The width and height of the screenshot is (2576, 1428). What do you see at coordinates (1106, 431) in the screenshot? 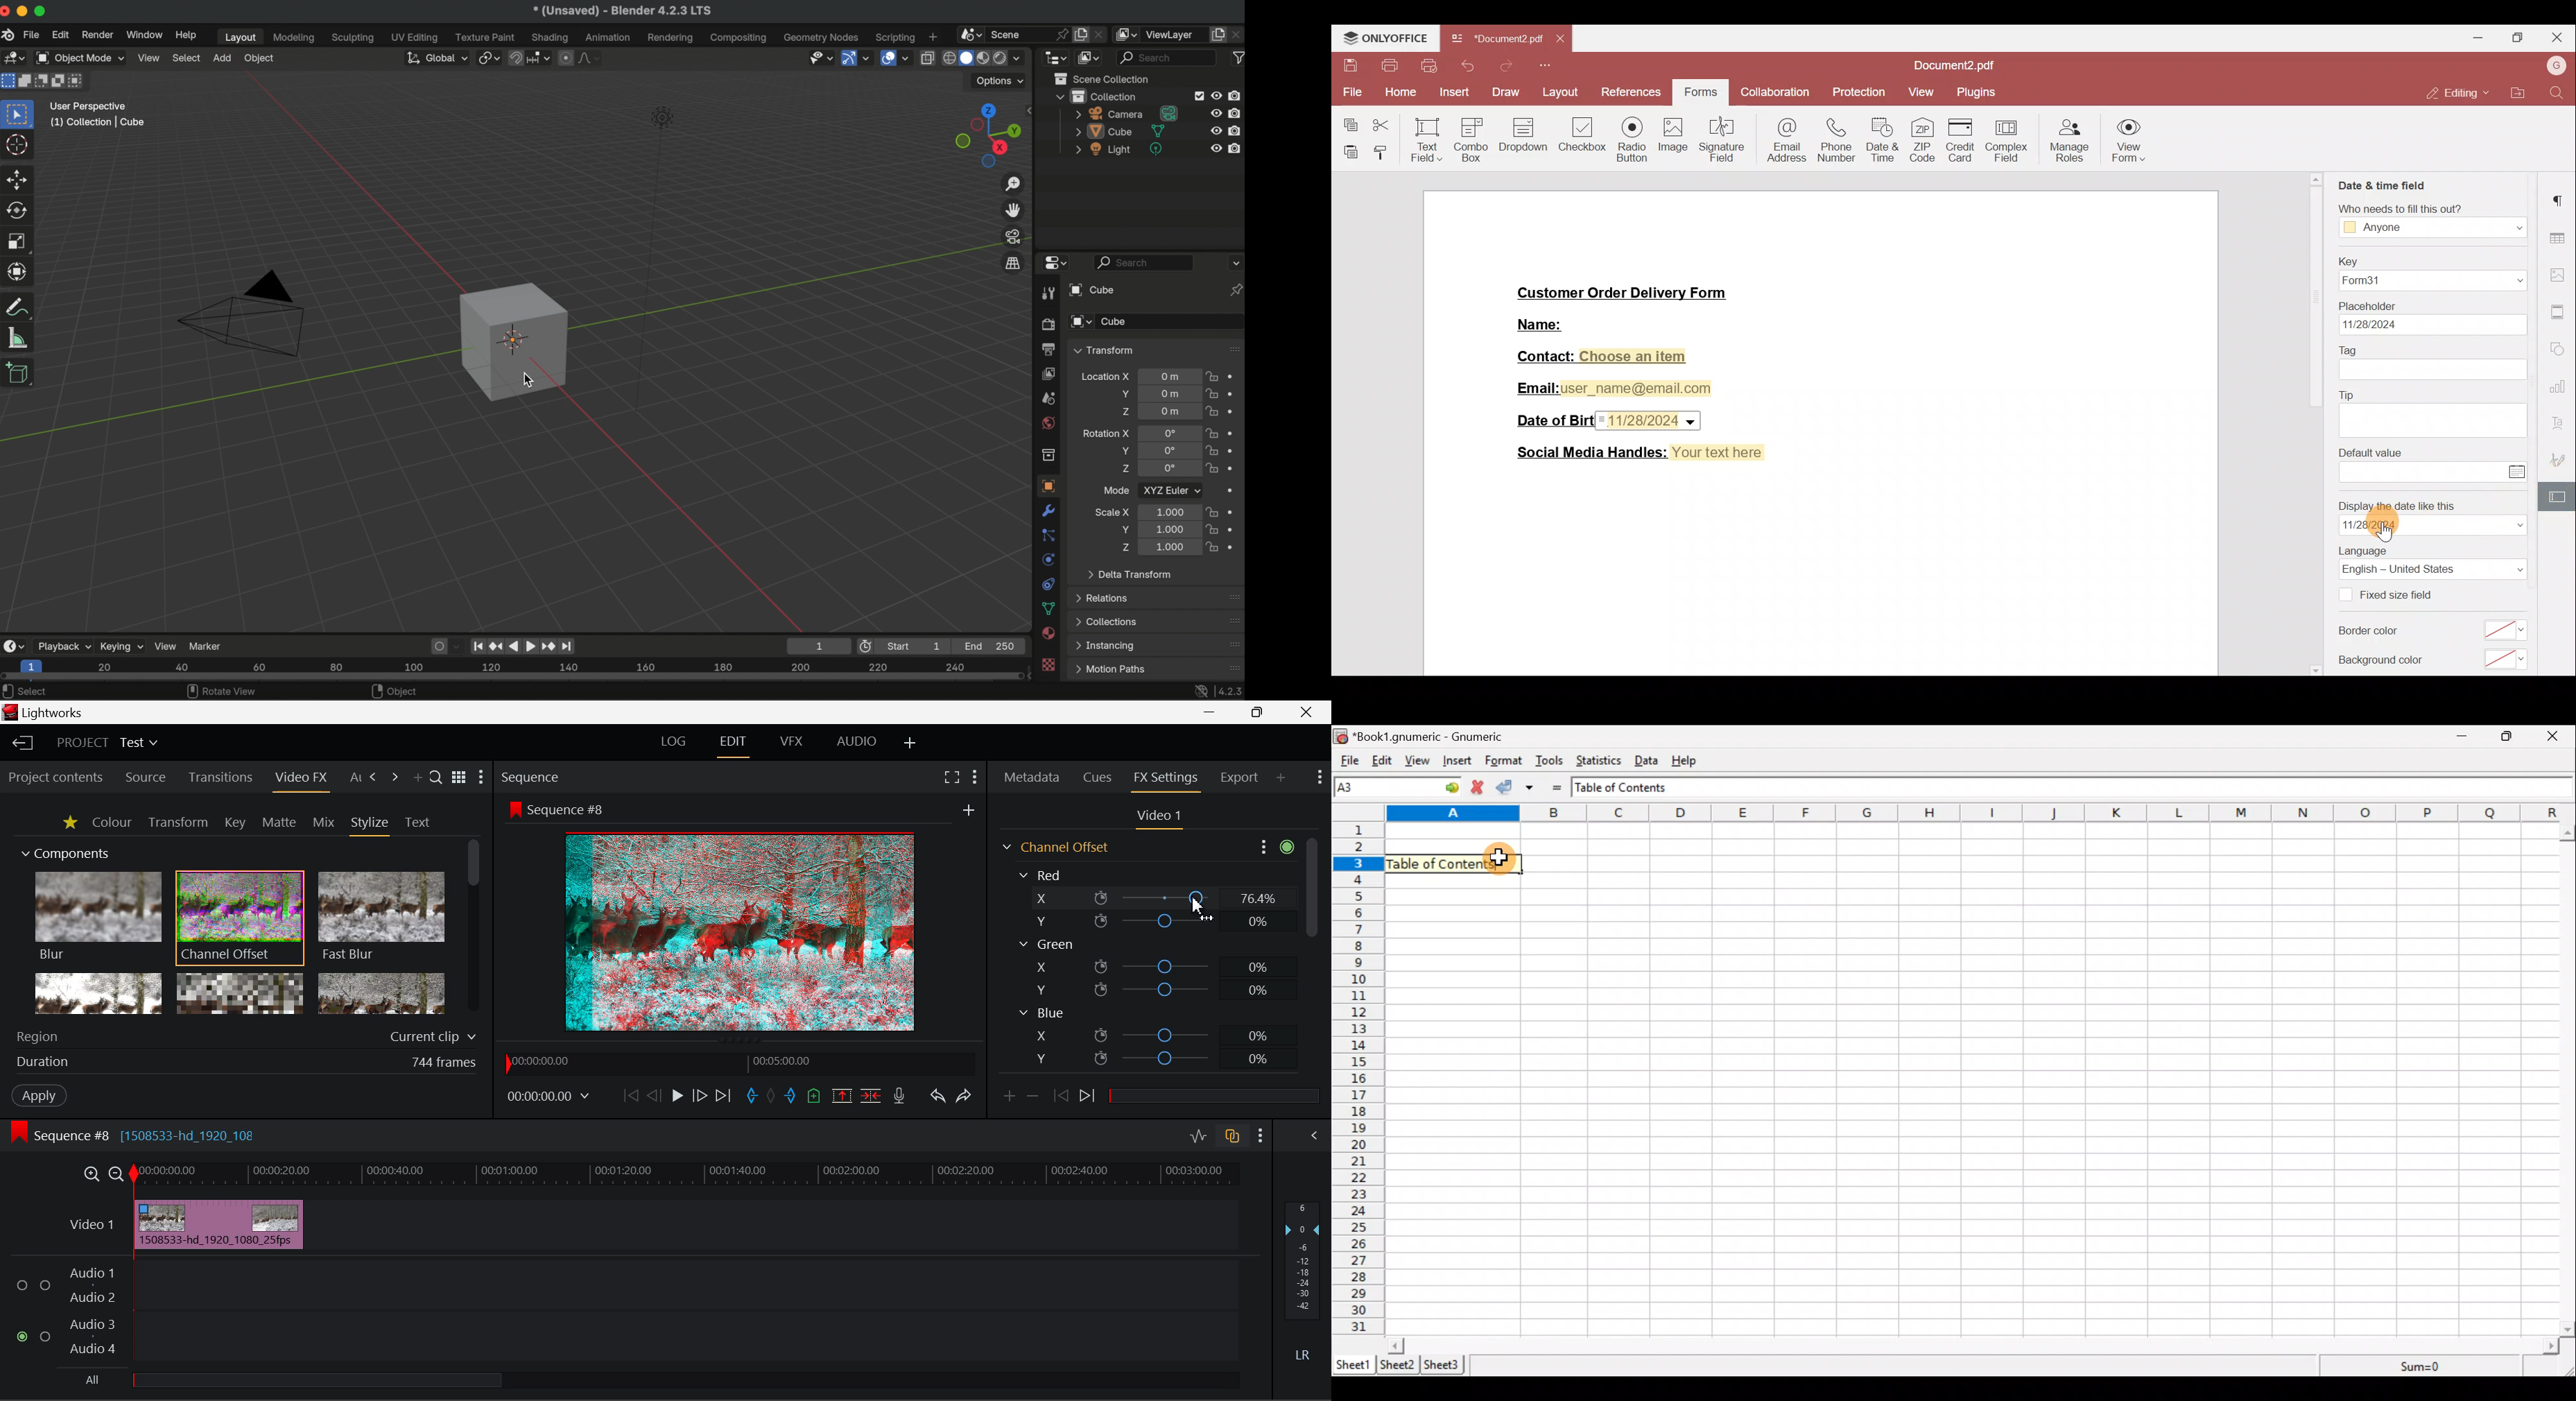
I see `rotation X` at bounding box center [1106, 431].